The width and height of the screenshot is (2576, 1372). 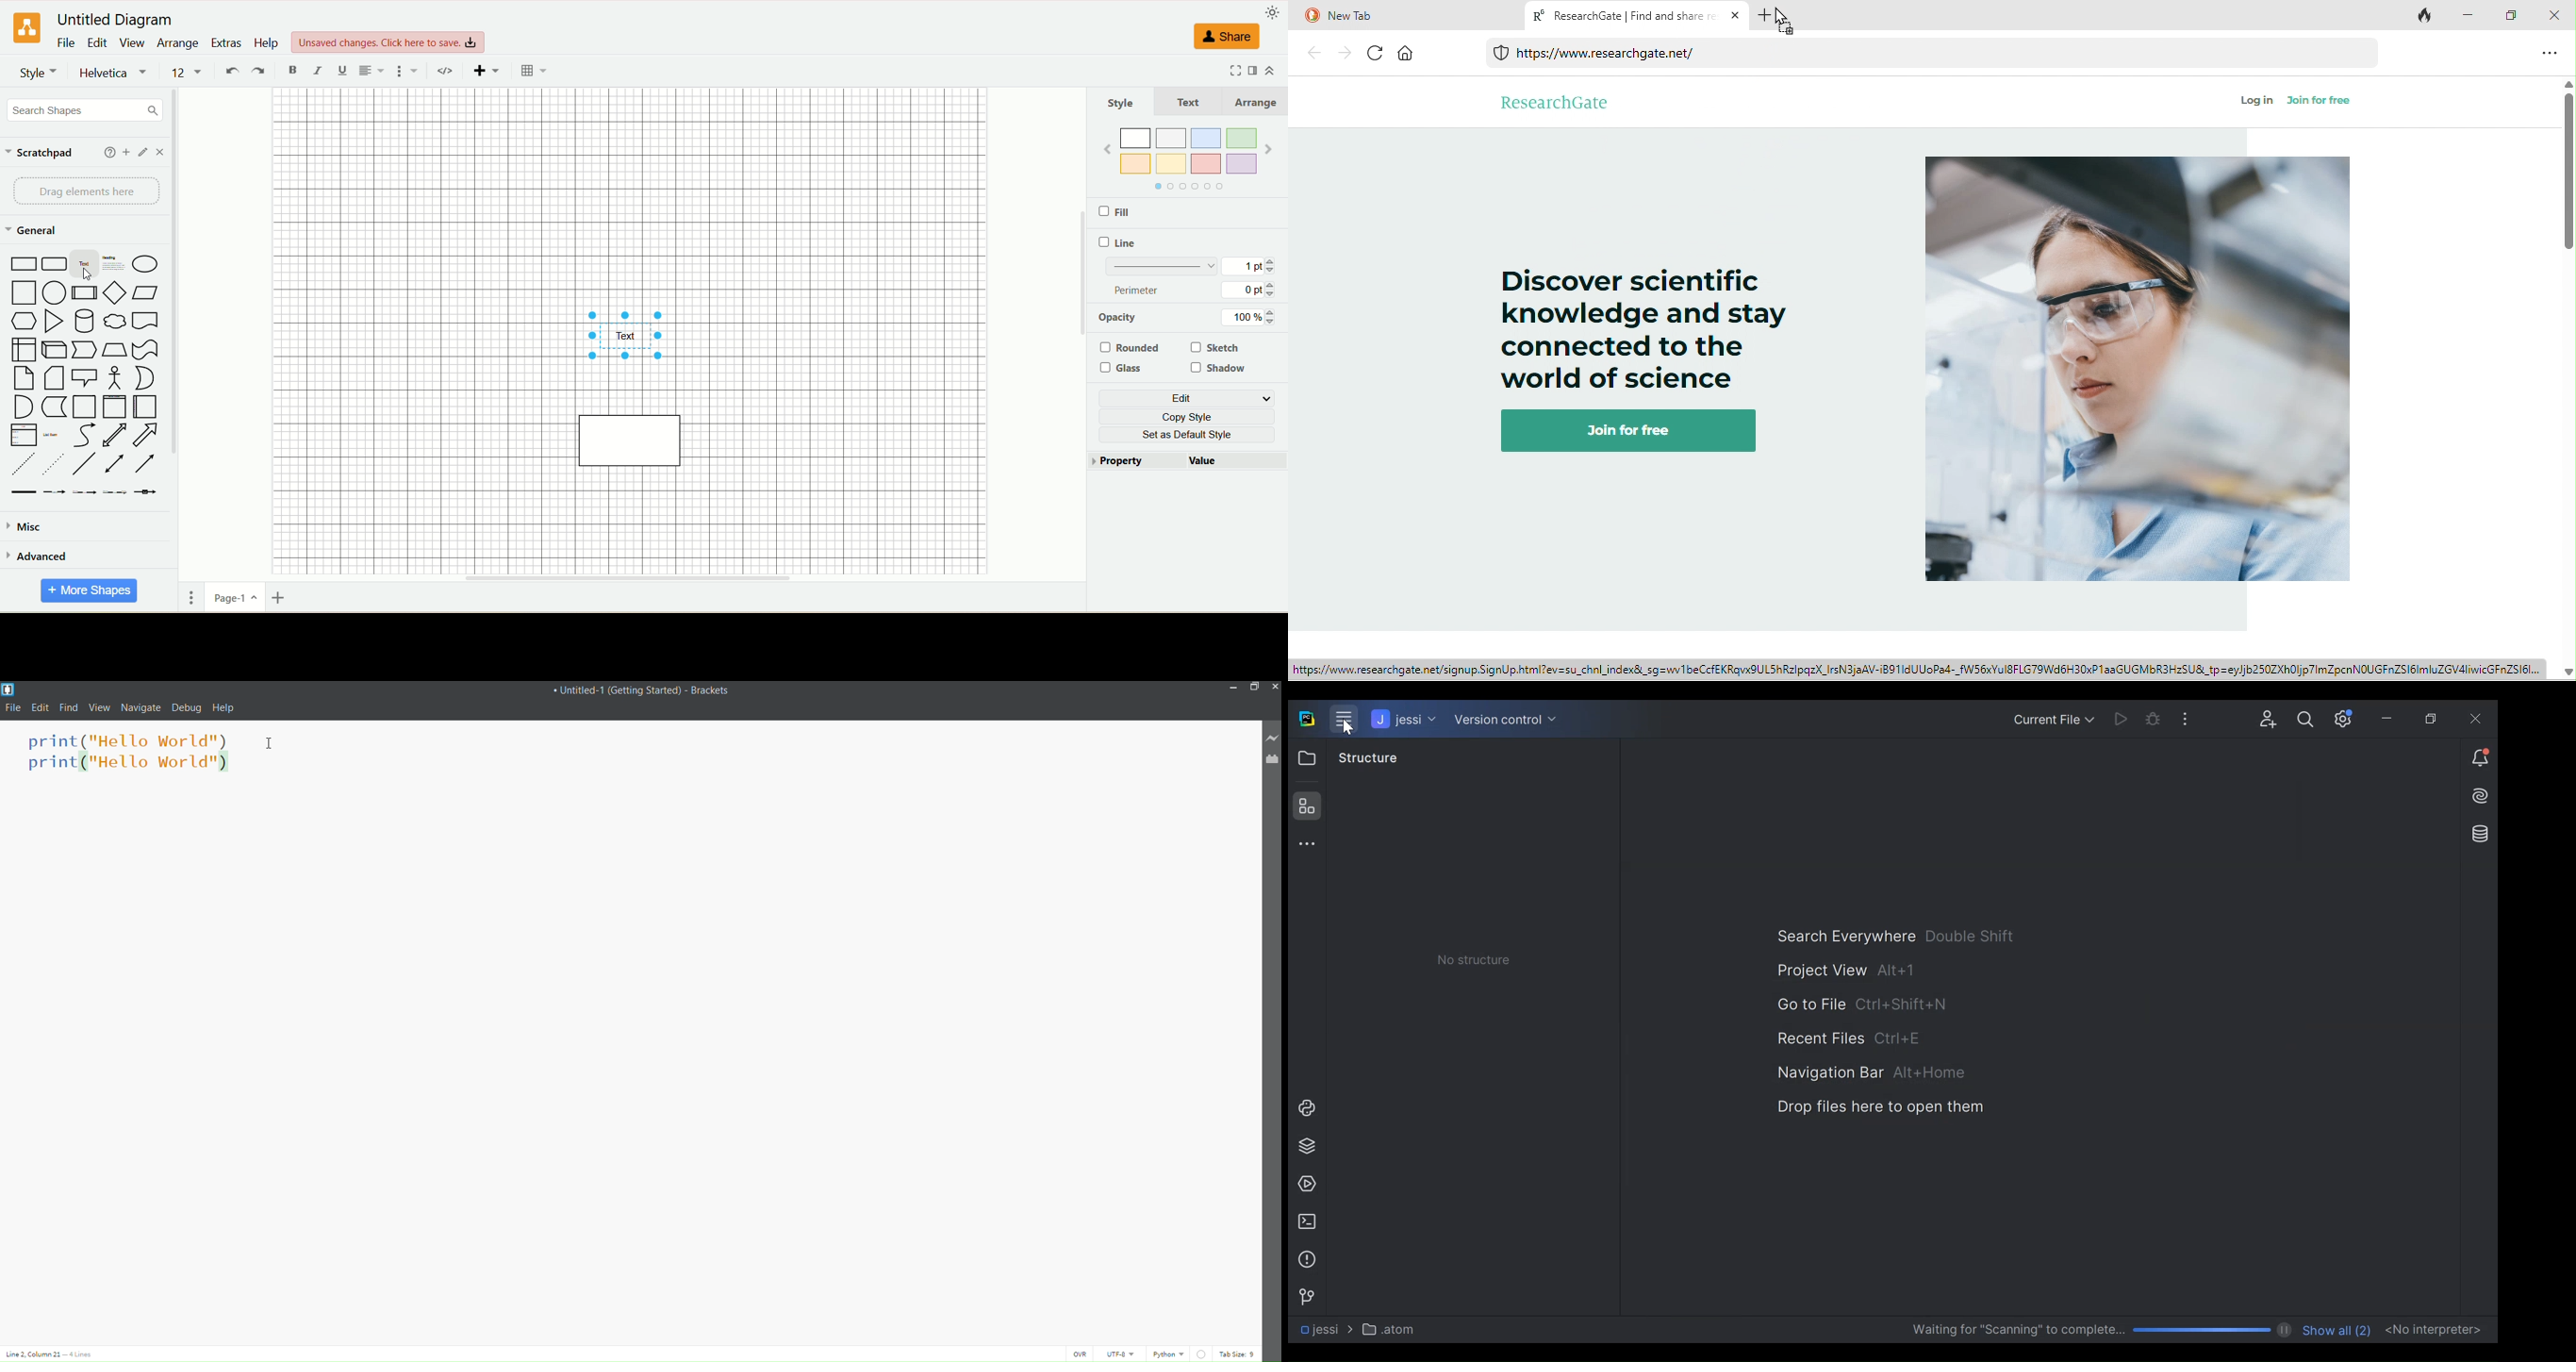 I want to click on insert, so click(x=489, y=71).